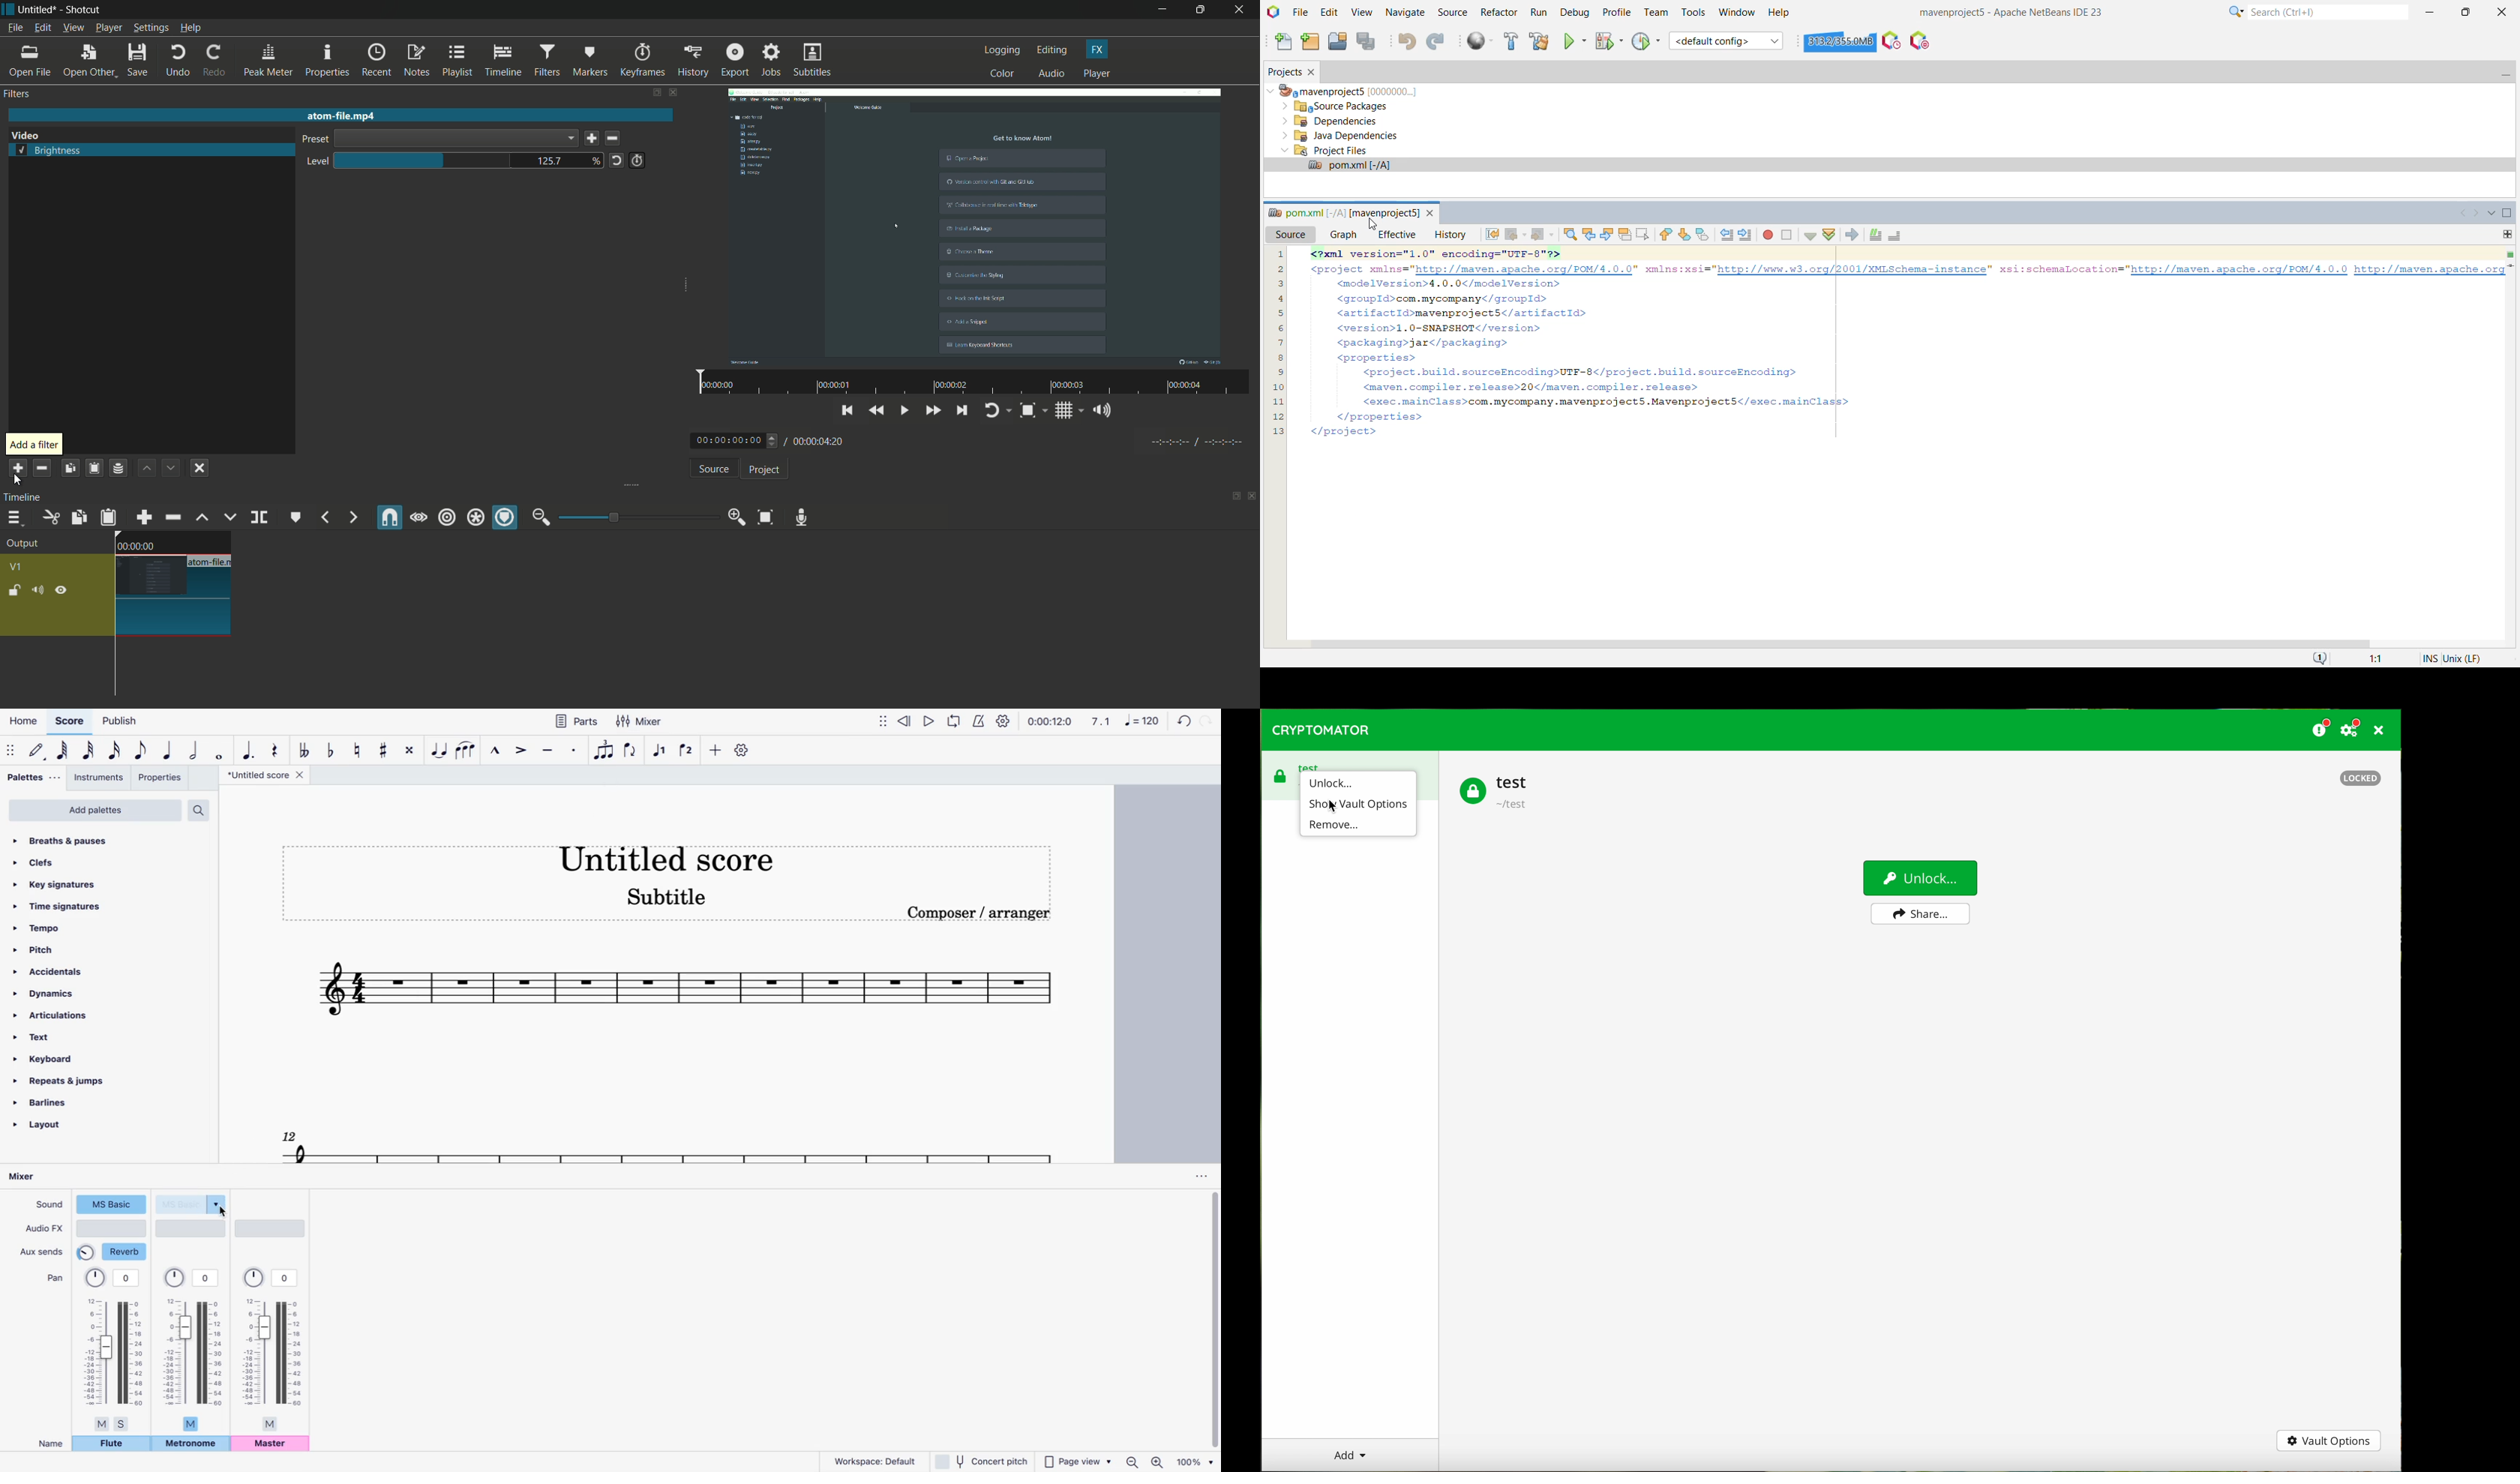  I want to click on 00:00:00:00 (current time), so click(736, 440).